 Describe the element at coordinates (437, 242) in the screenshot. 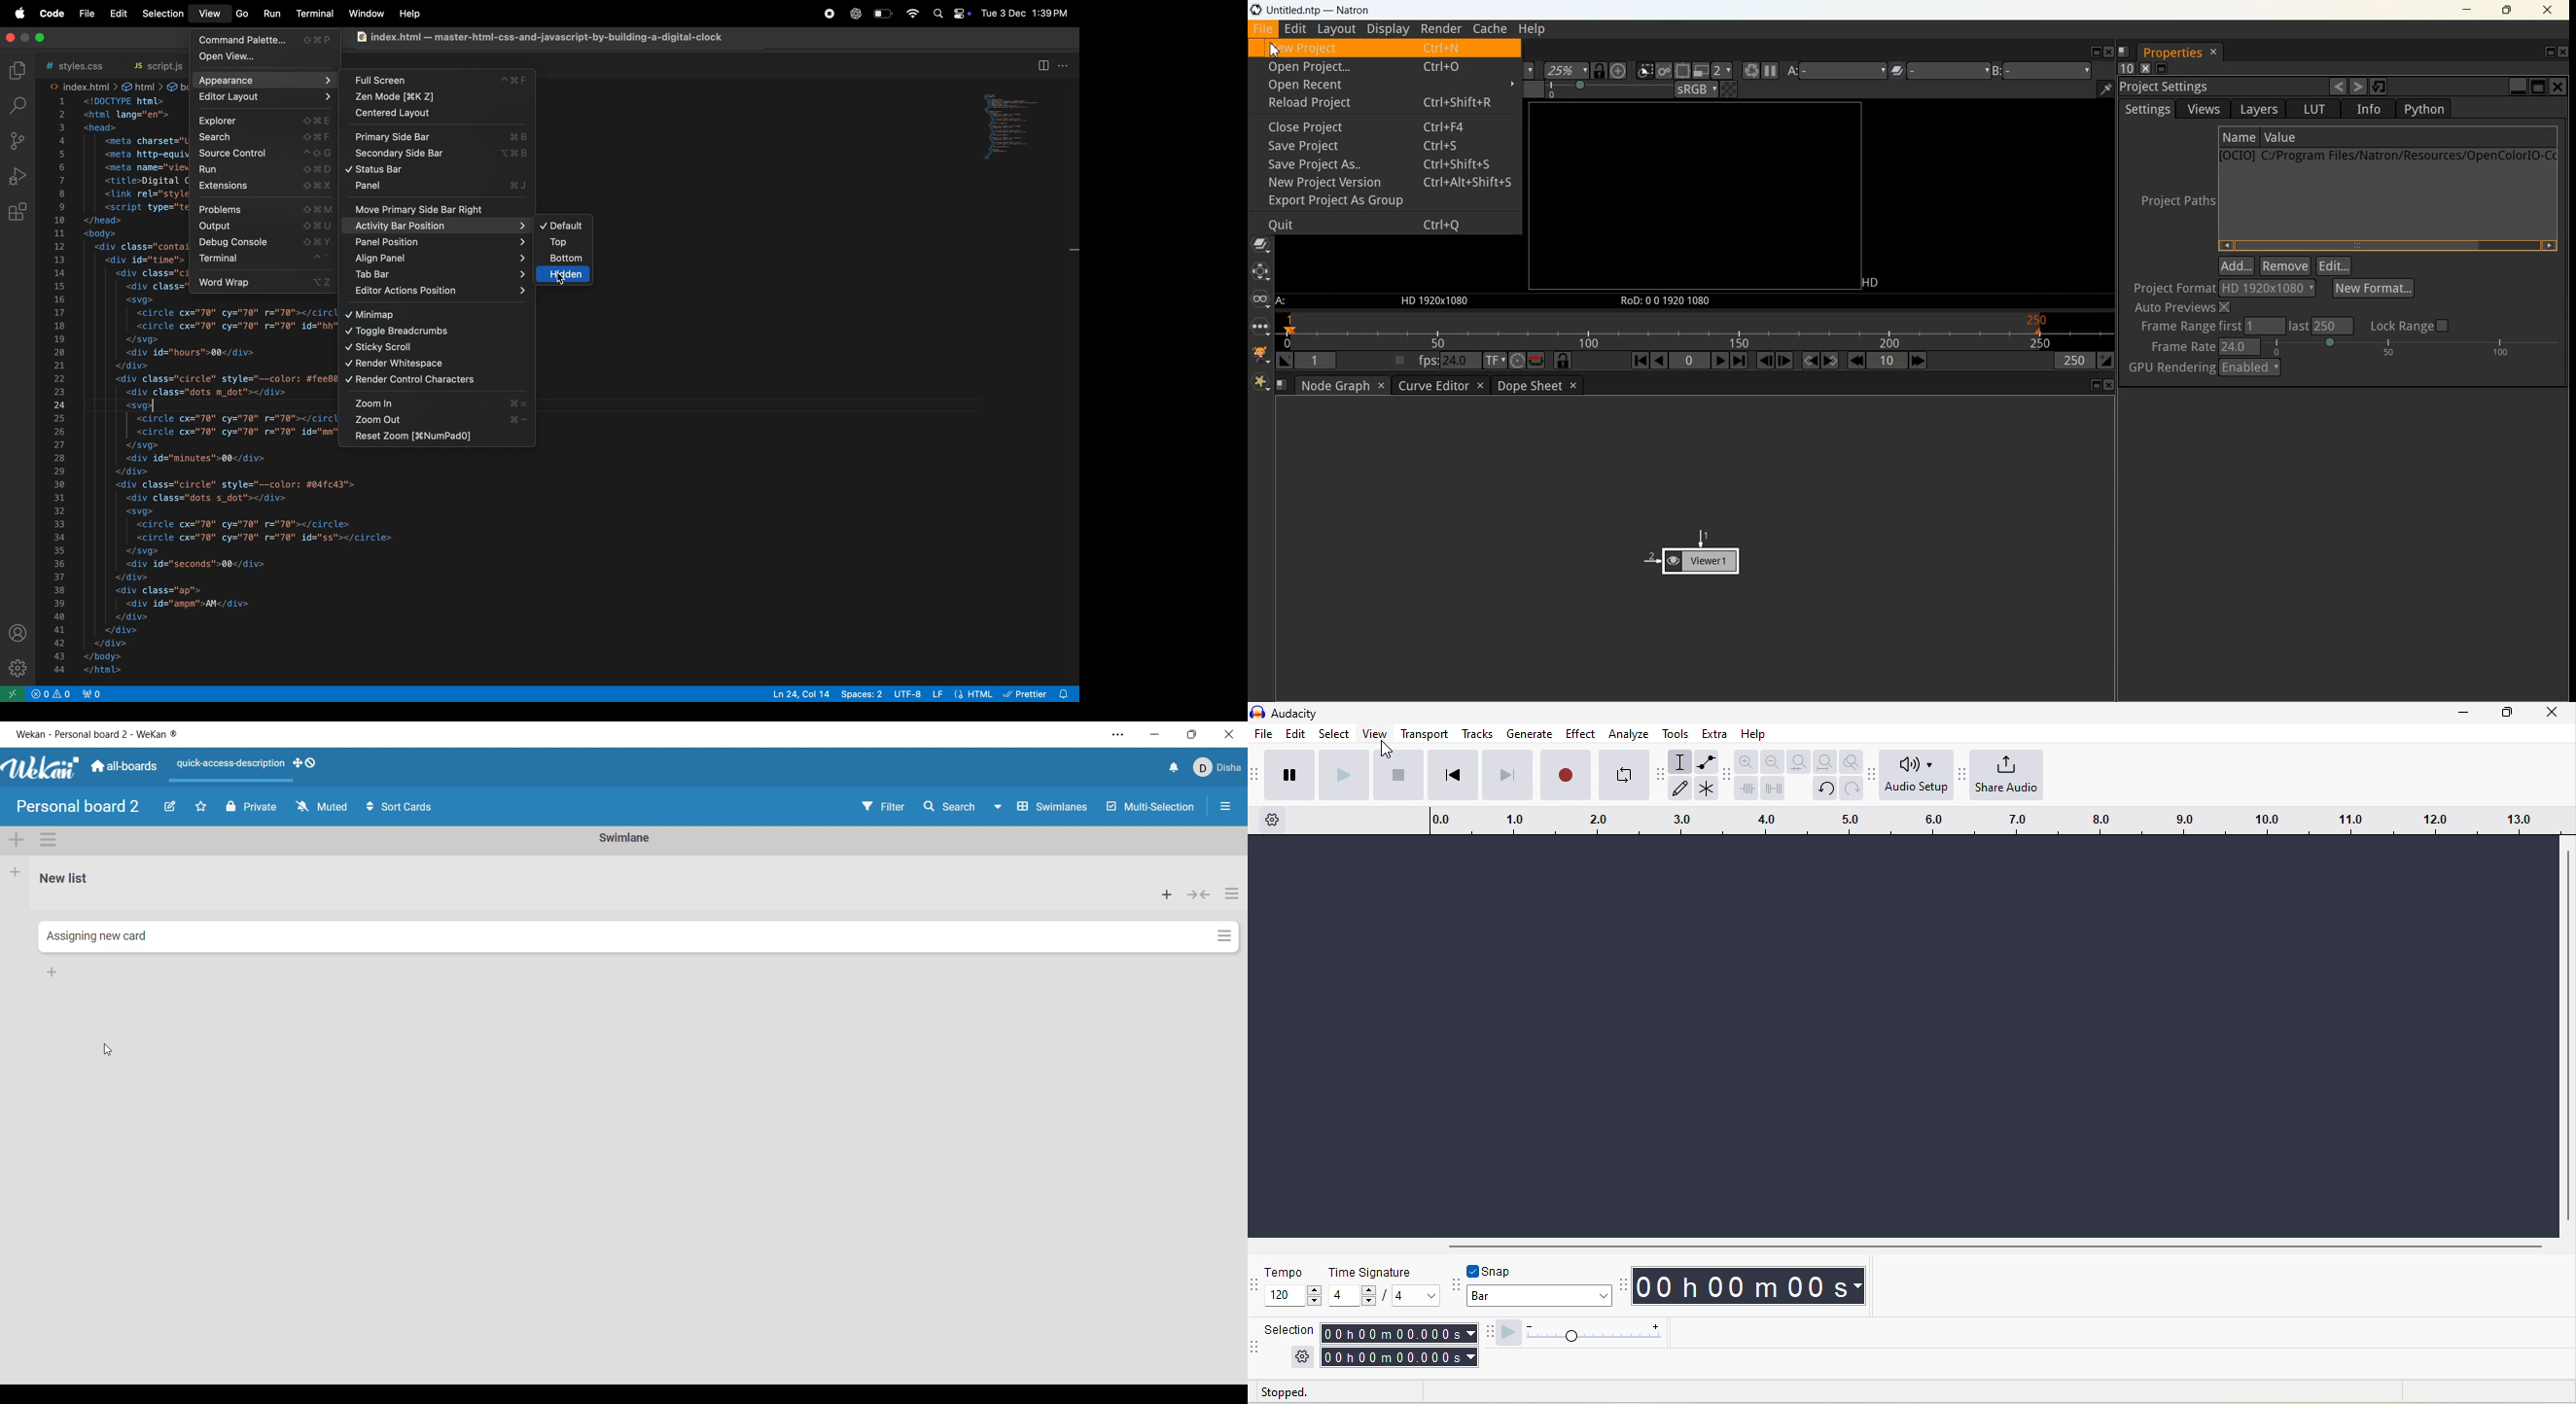

I see `panel position` at that location.